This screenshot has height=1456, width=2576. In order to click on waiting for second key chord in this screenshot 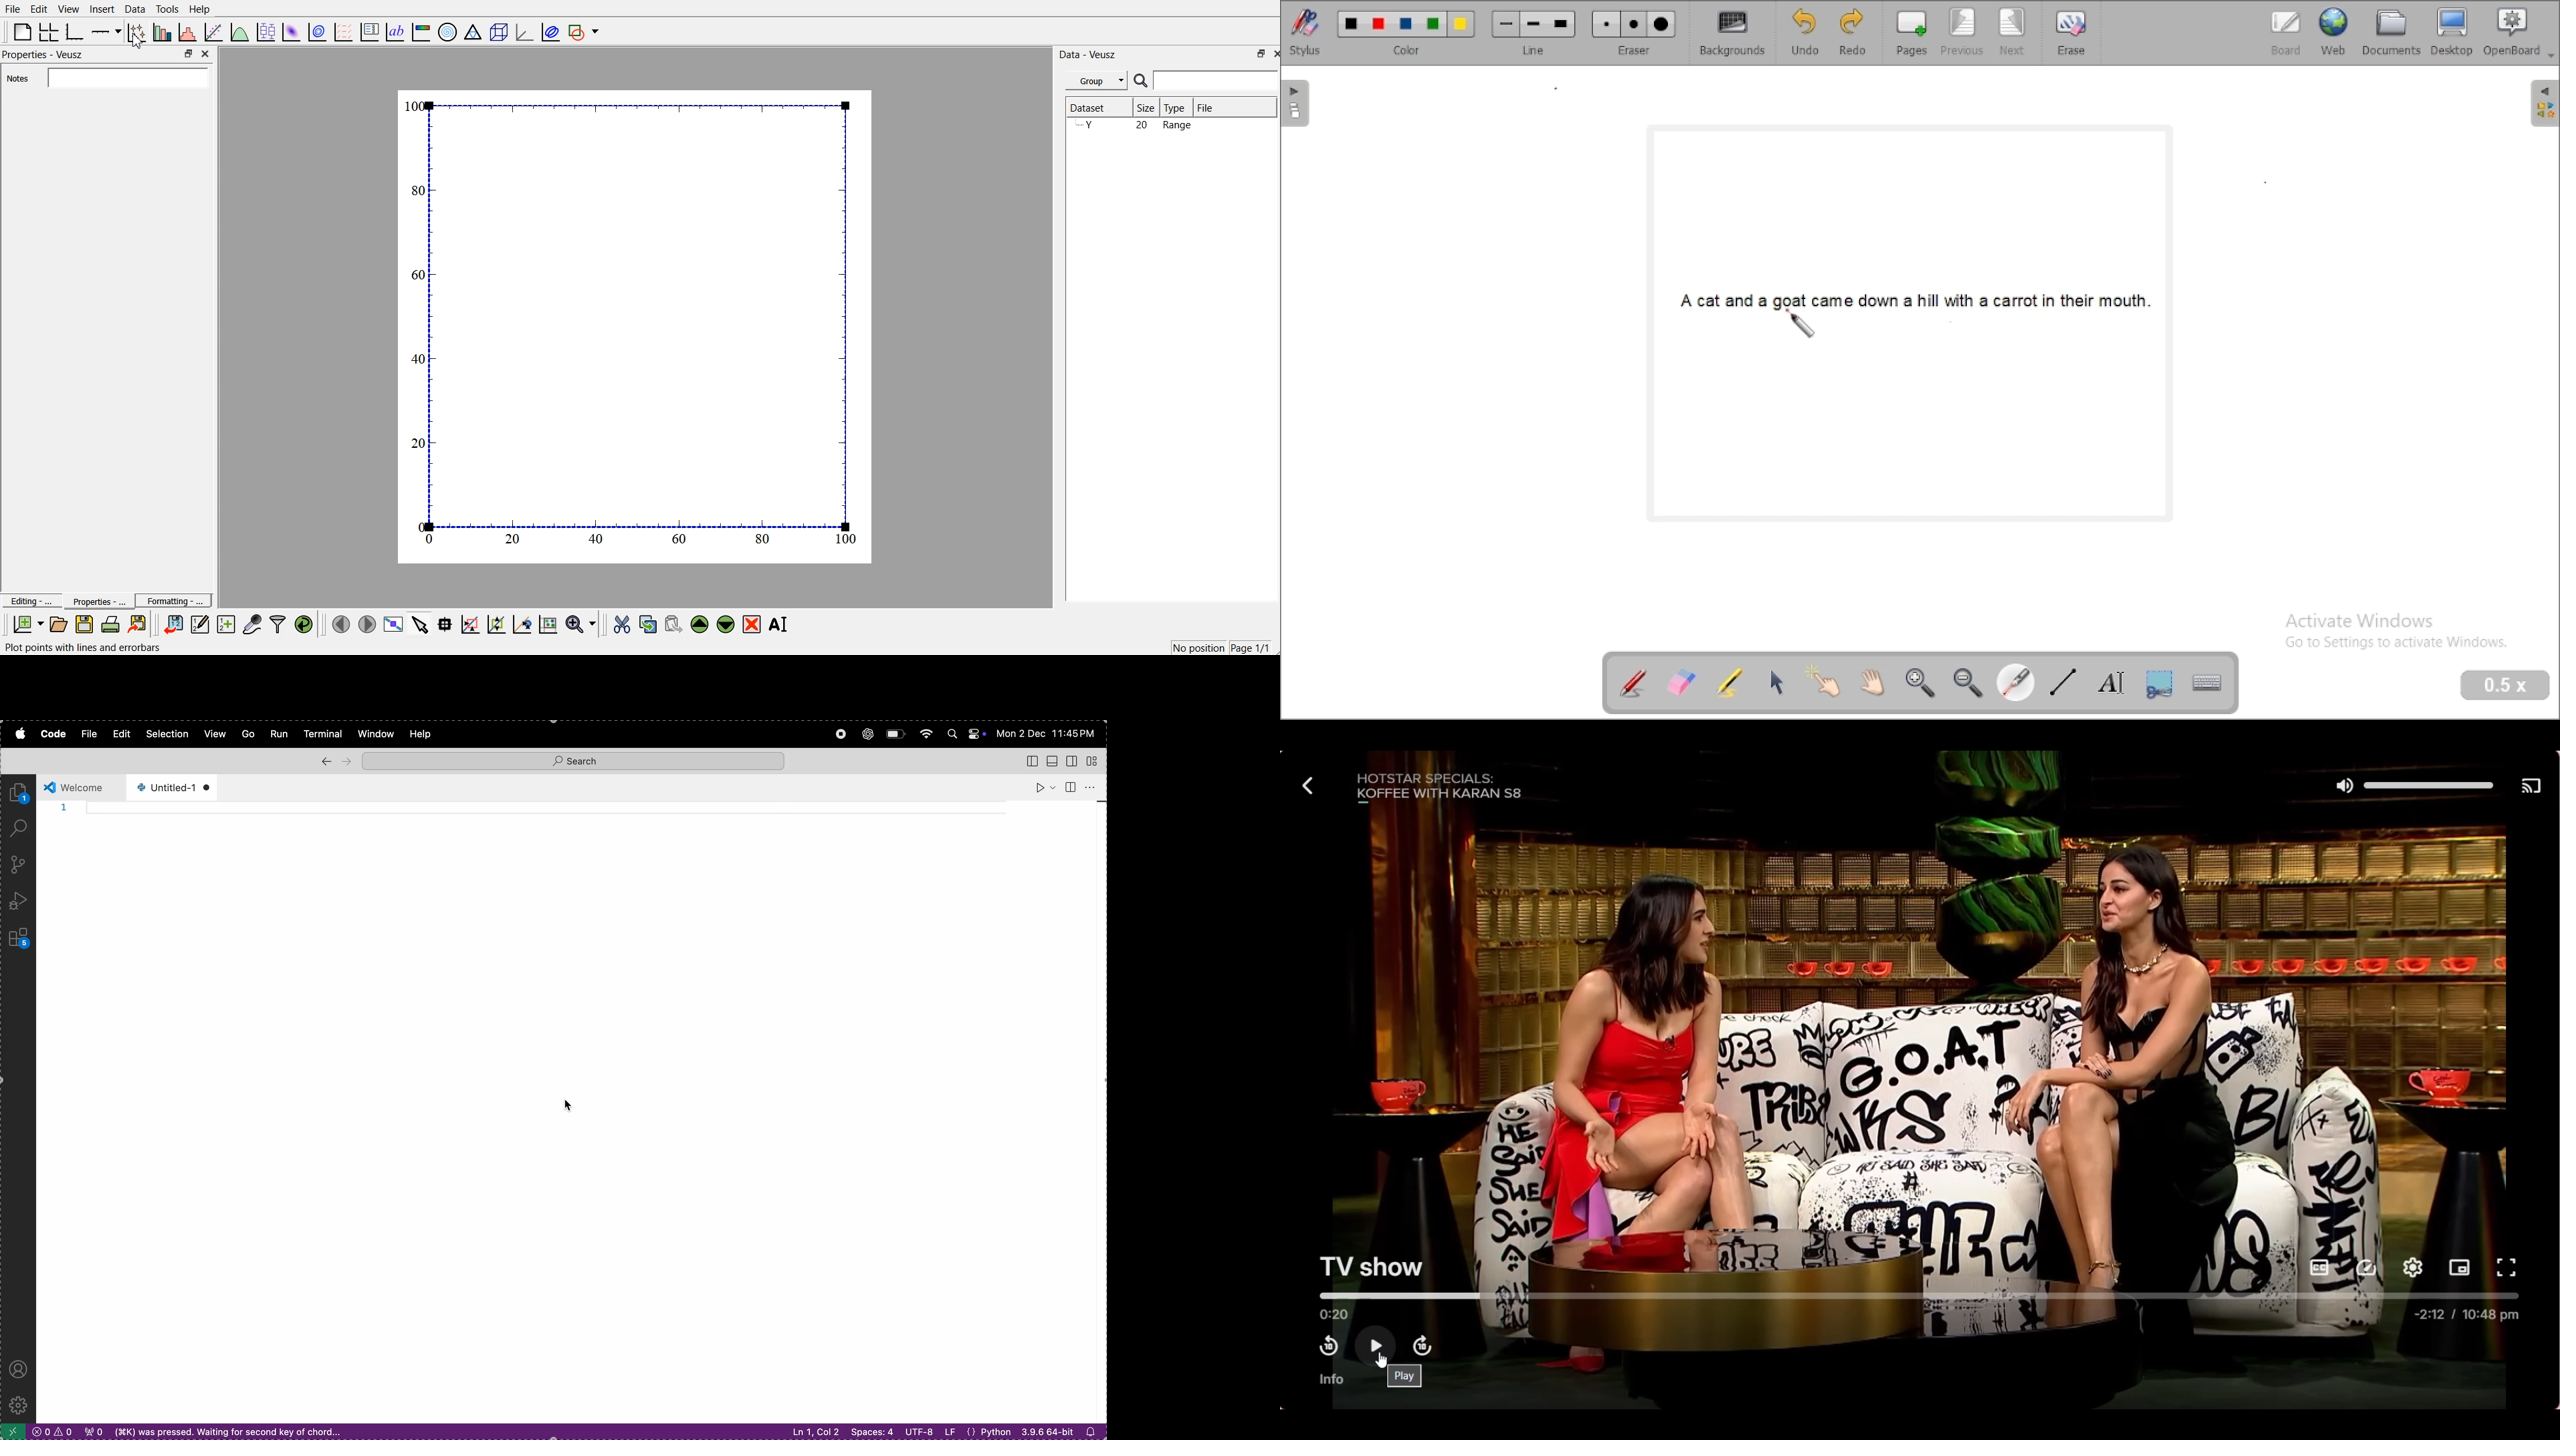, I will do `click(224, 1431)`.